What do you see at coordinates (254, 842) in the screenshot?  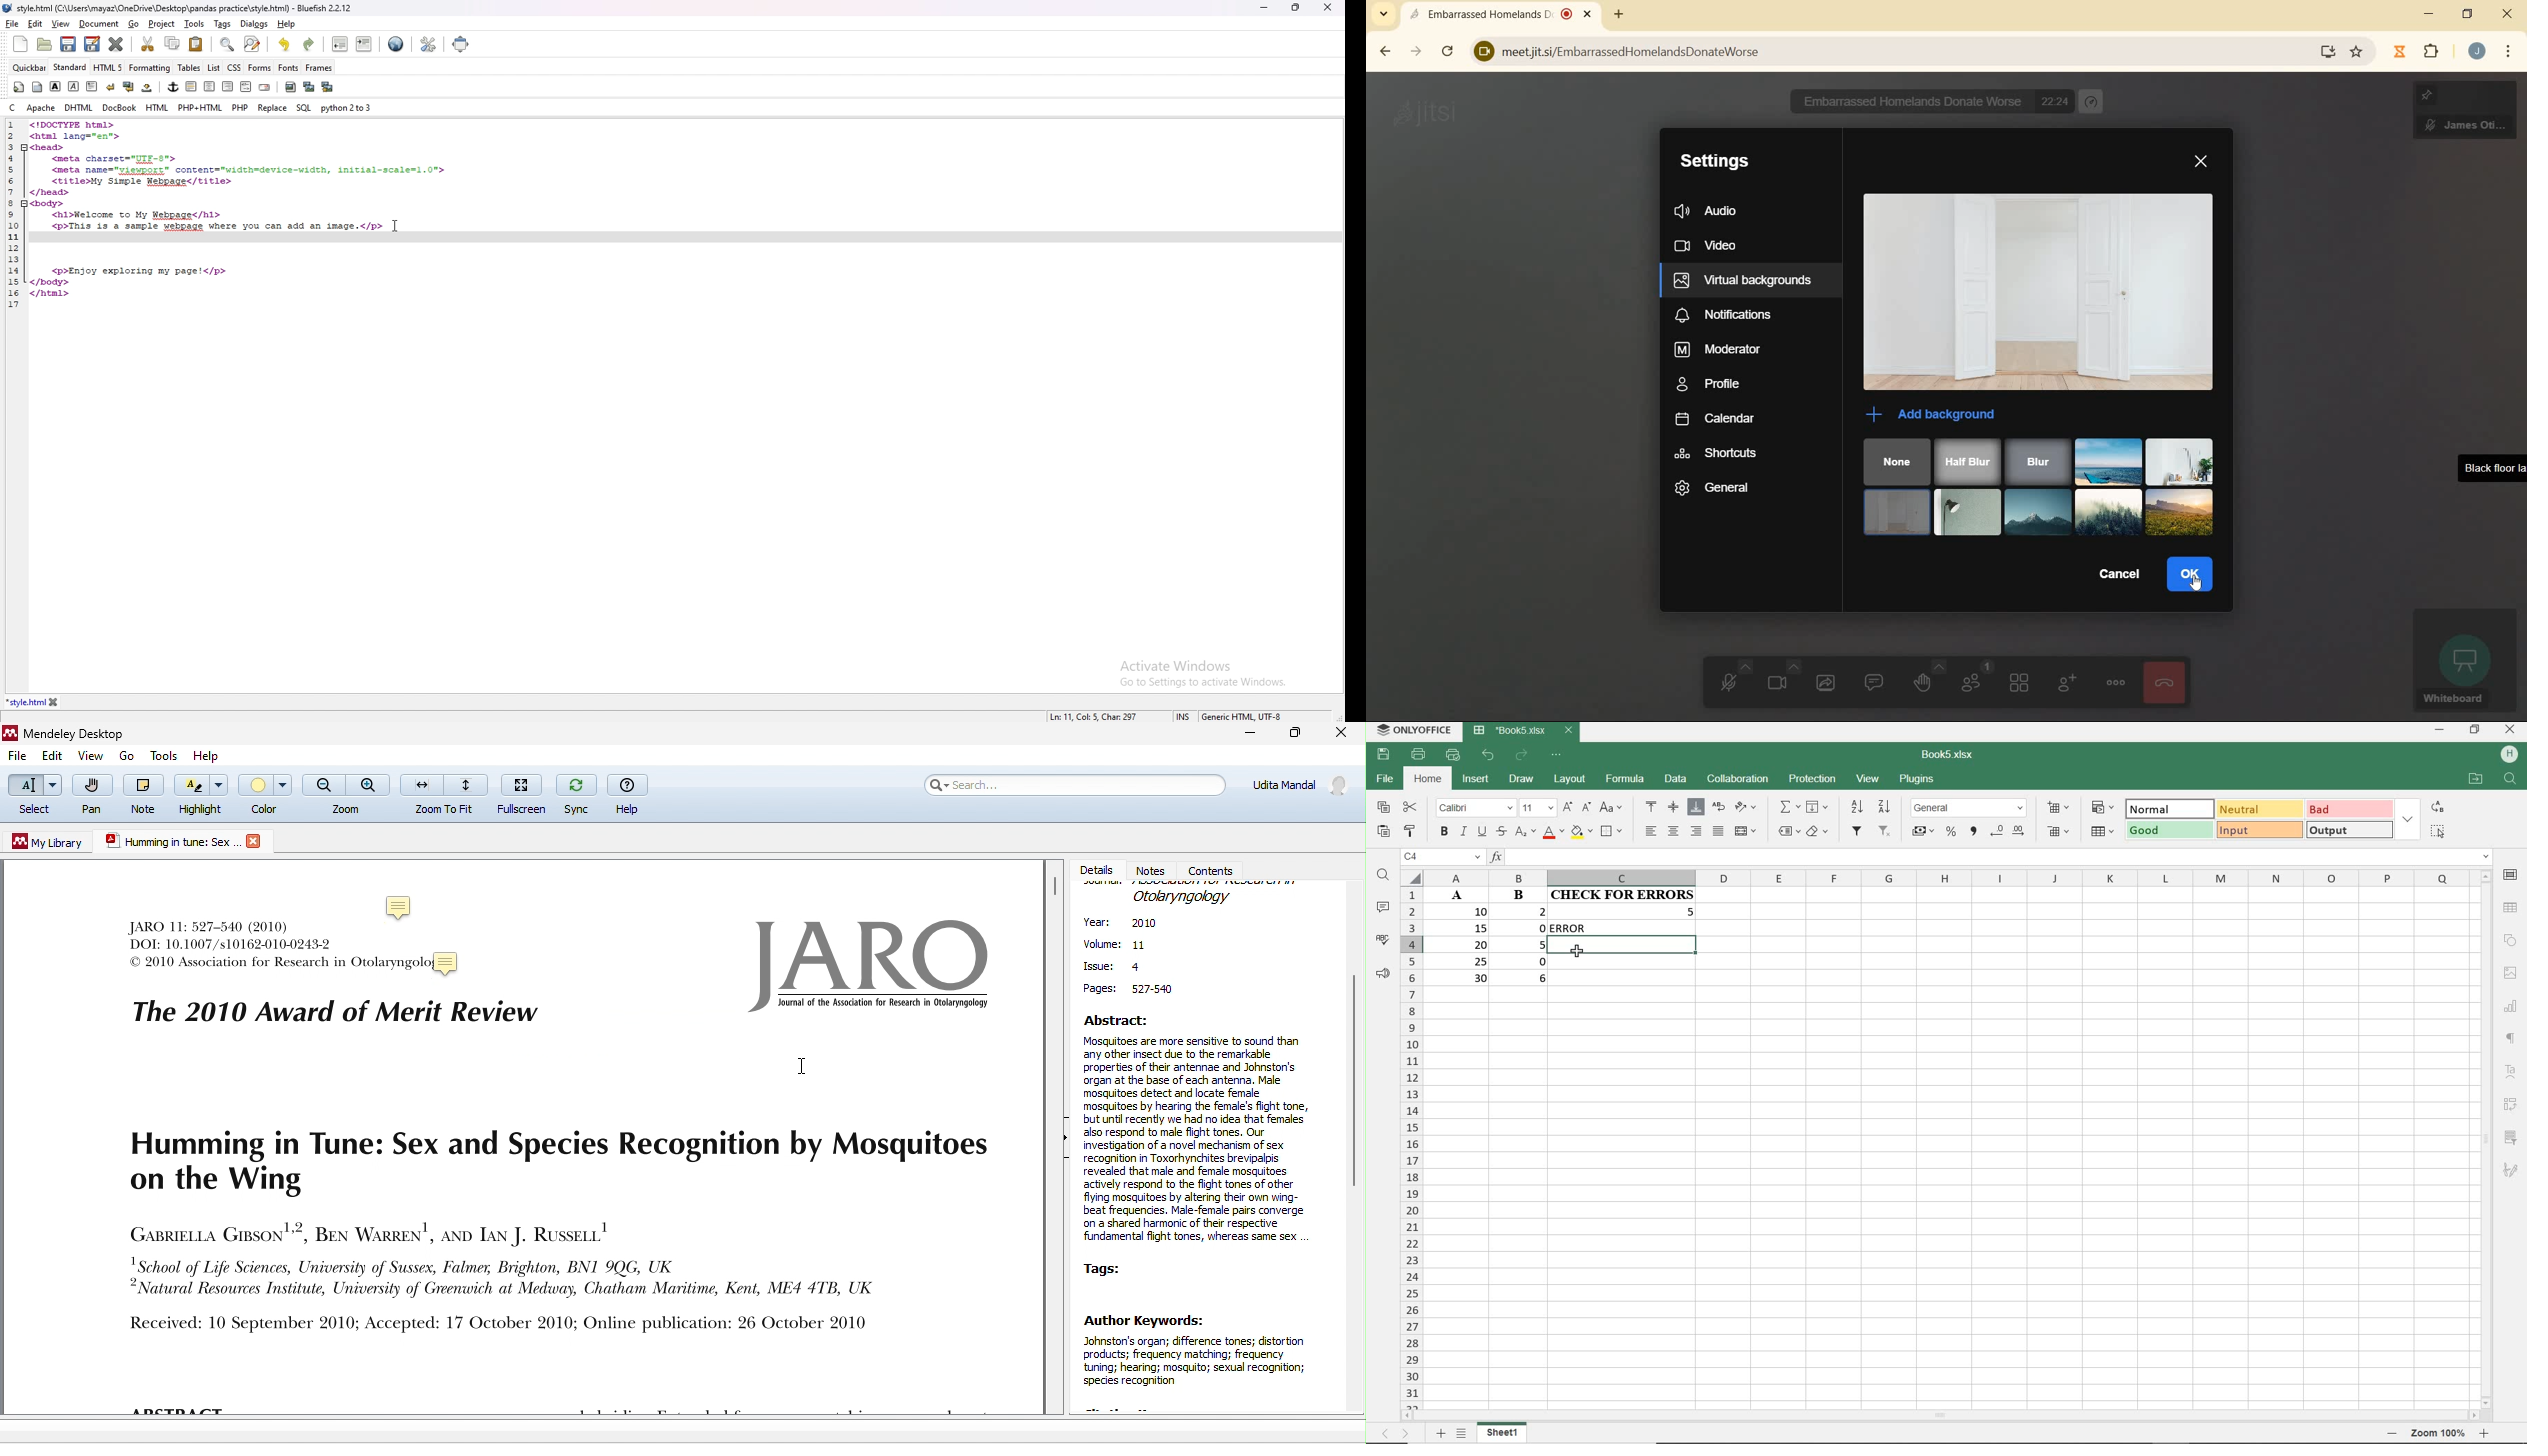 I see `close` at bounding box center [254, 842].